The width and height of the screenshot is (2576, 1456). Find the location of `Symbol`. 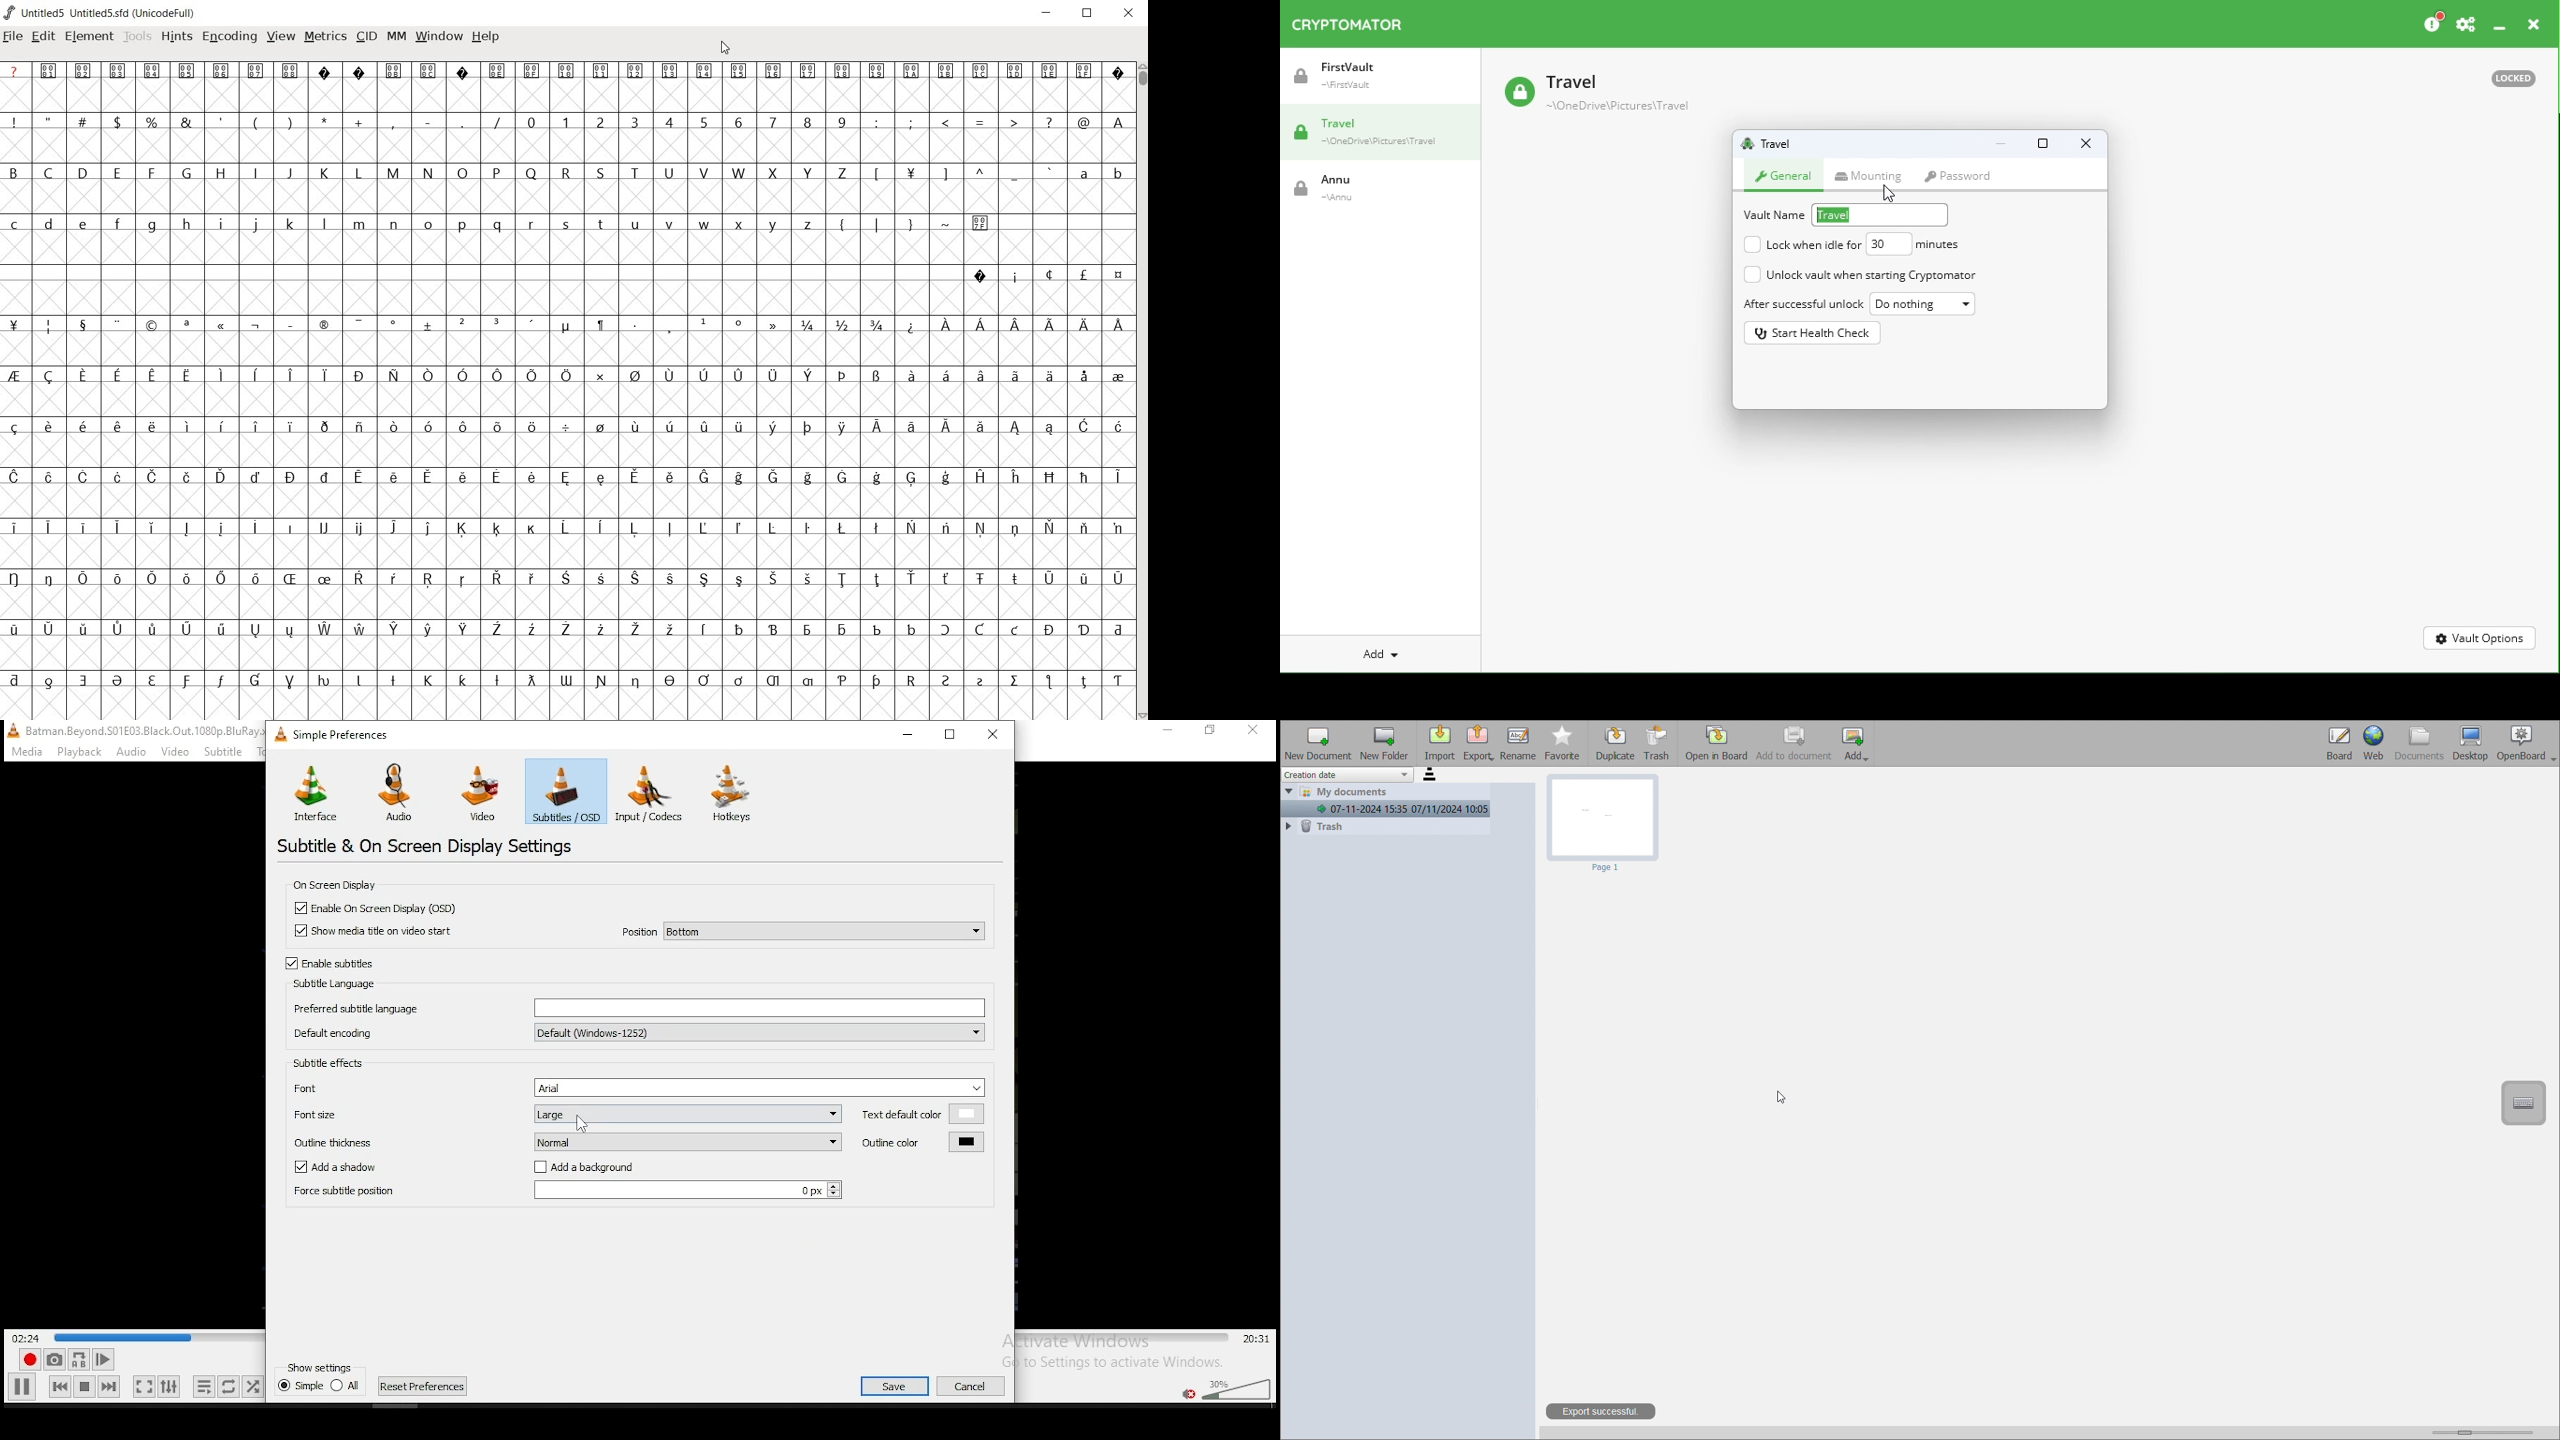

Symbol is located at coordinates (775, 71).